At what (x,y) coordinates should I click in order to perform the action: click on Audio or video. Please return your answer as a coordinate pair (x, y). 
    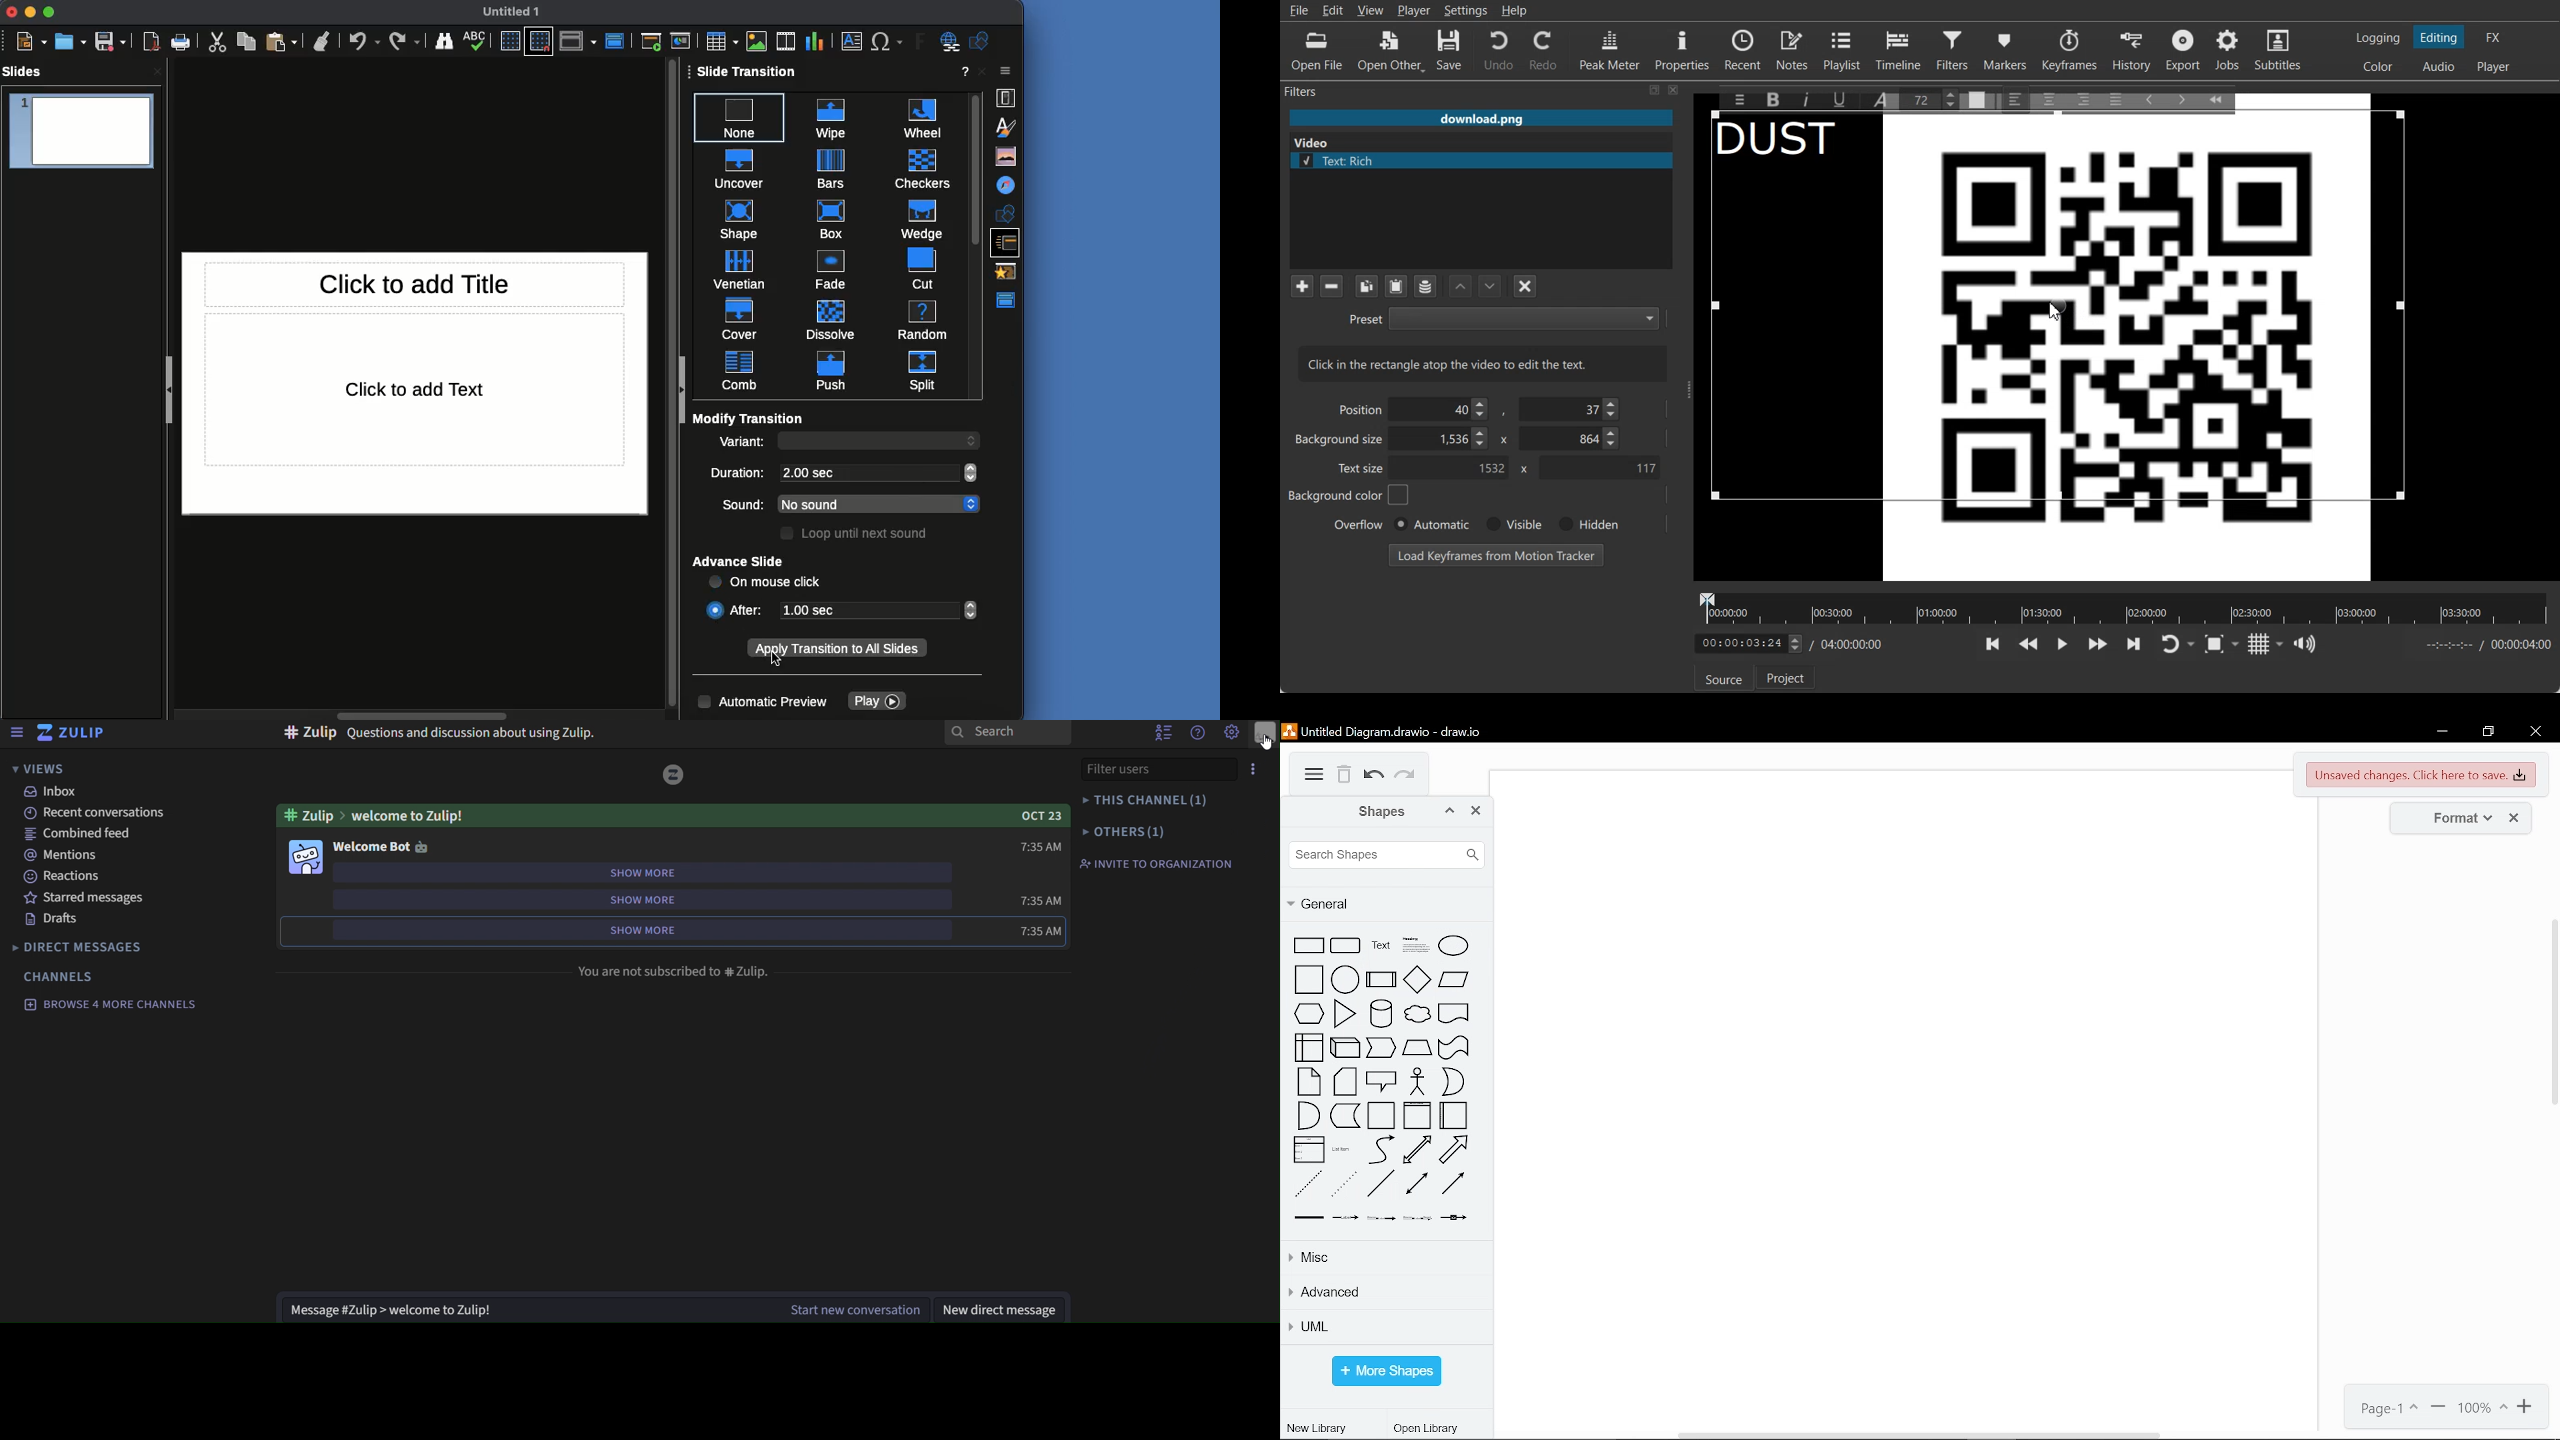
    Looking at the image, I should click on (785, 39).